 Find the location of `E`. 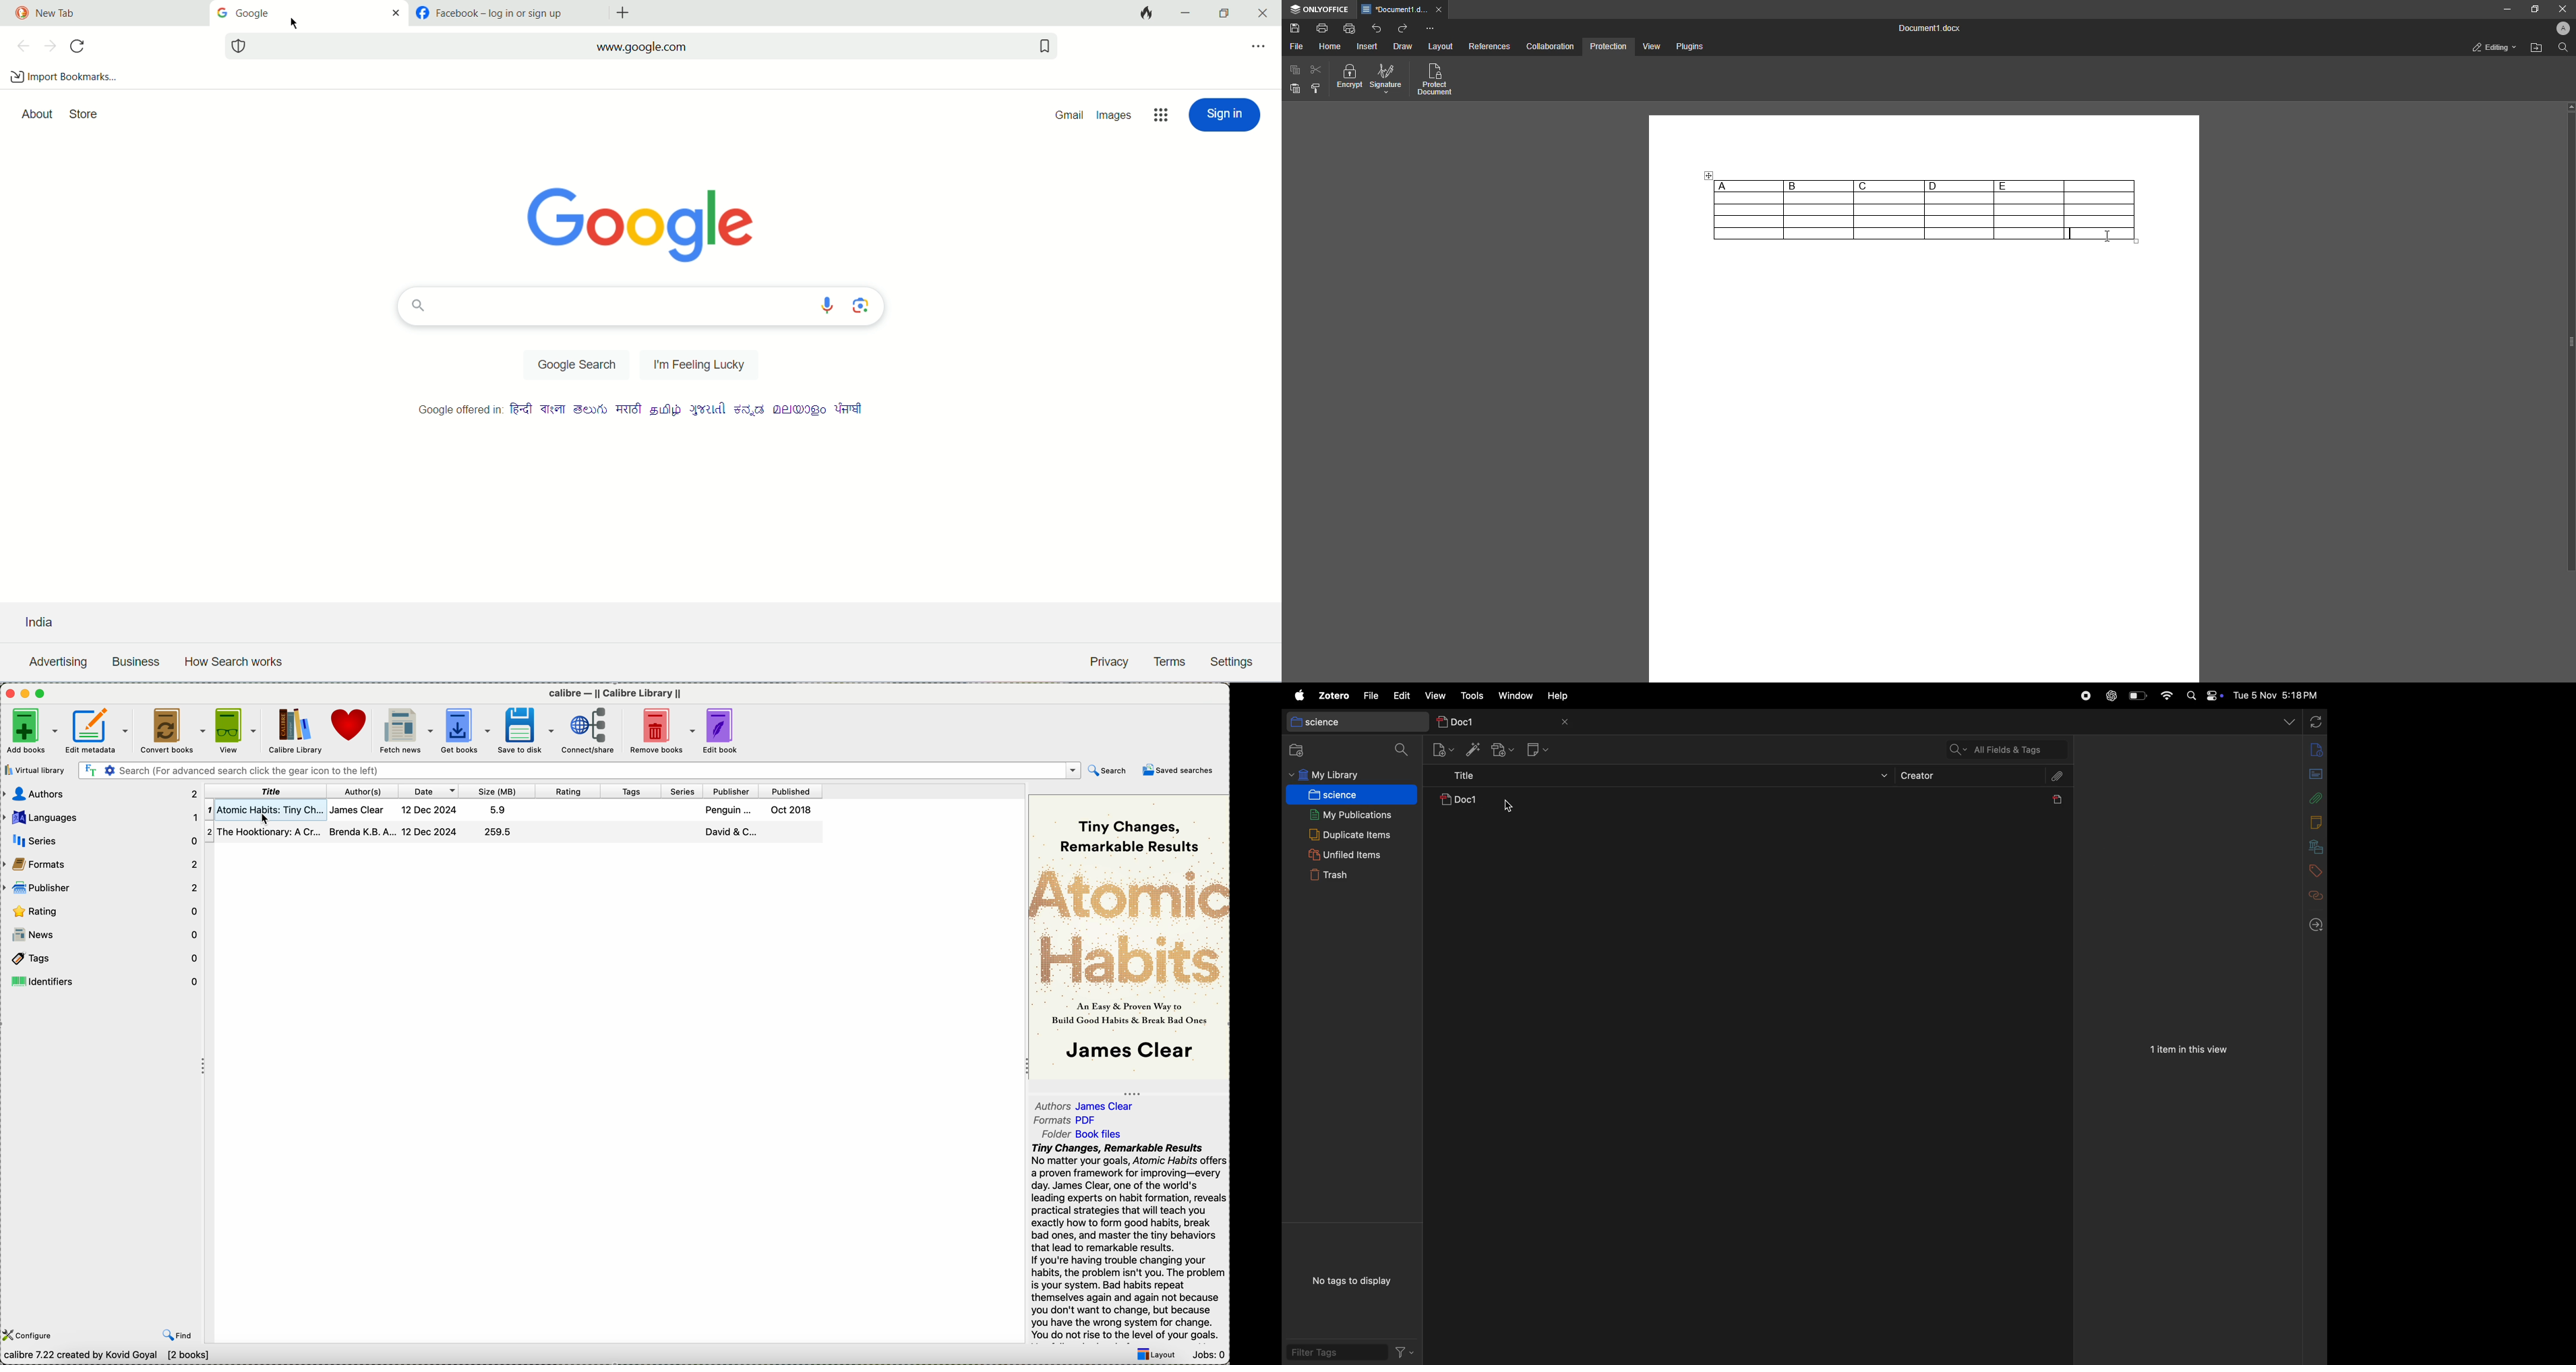

E is located at coordinates (2029, 185).